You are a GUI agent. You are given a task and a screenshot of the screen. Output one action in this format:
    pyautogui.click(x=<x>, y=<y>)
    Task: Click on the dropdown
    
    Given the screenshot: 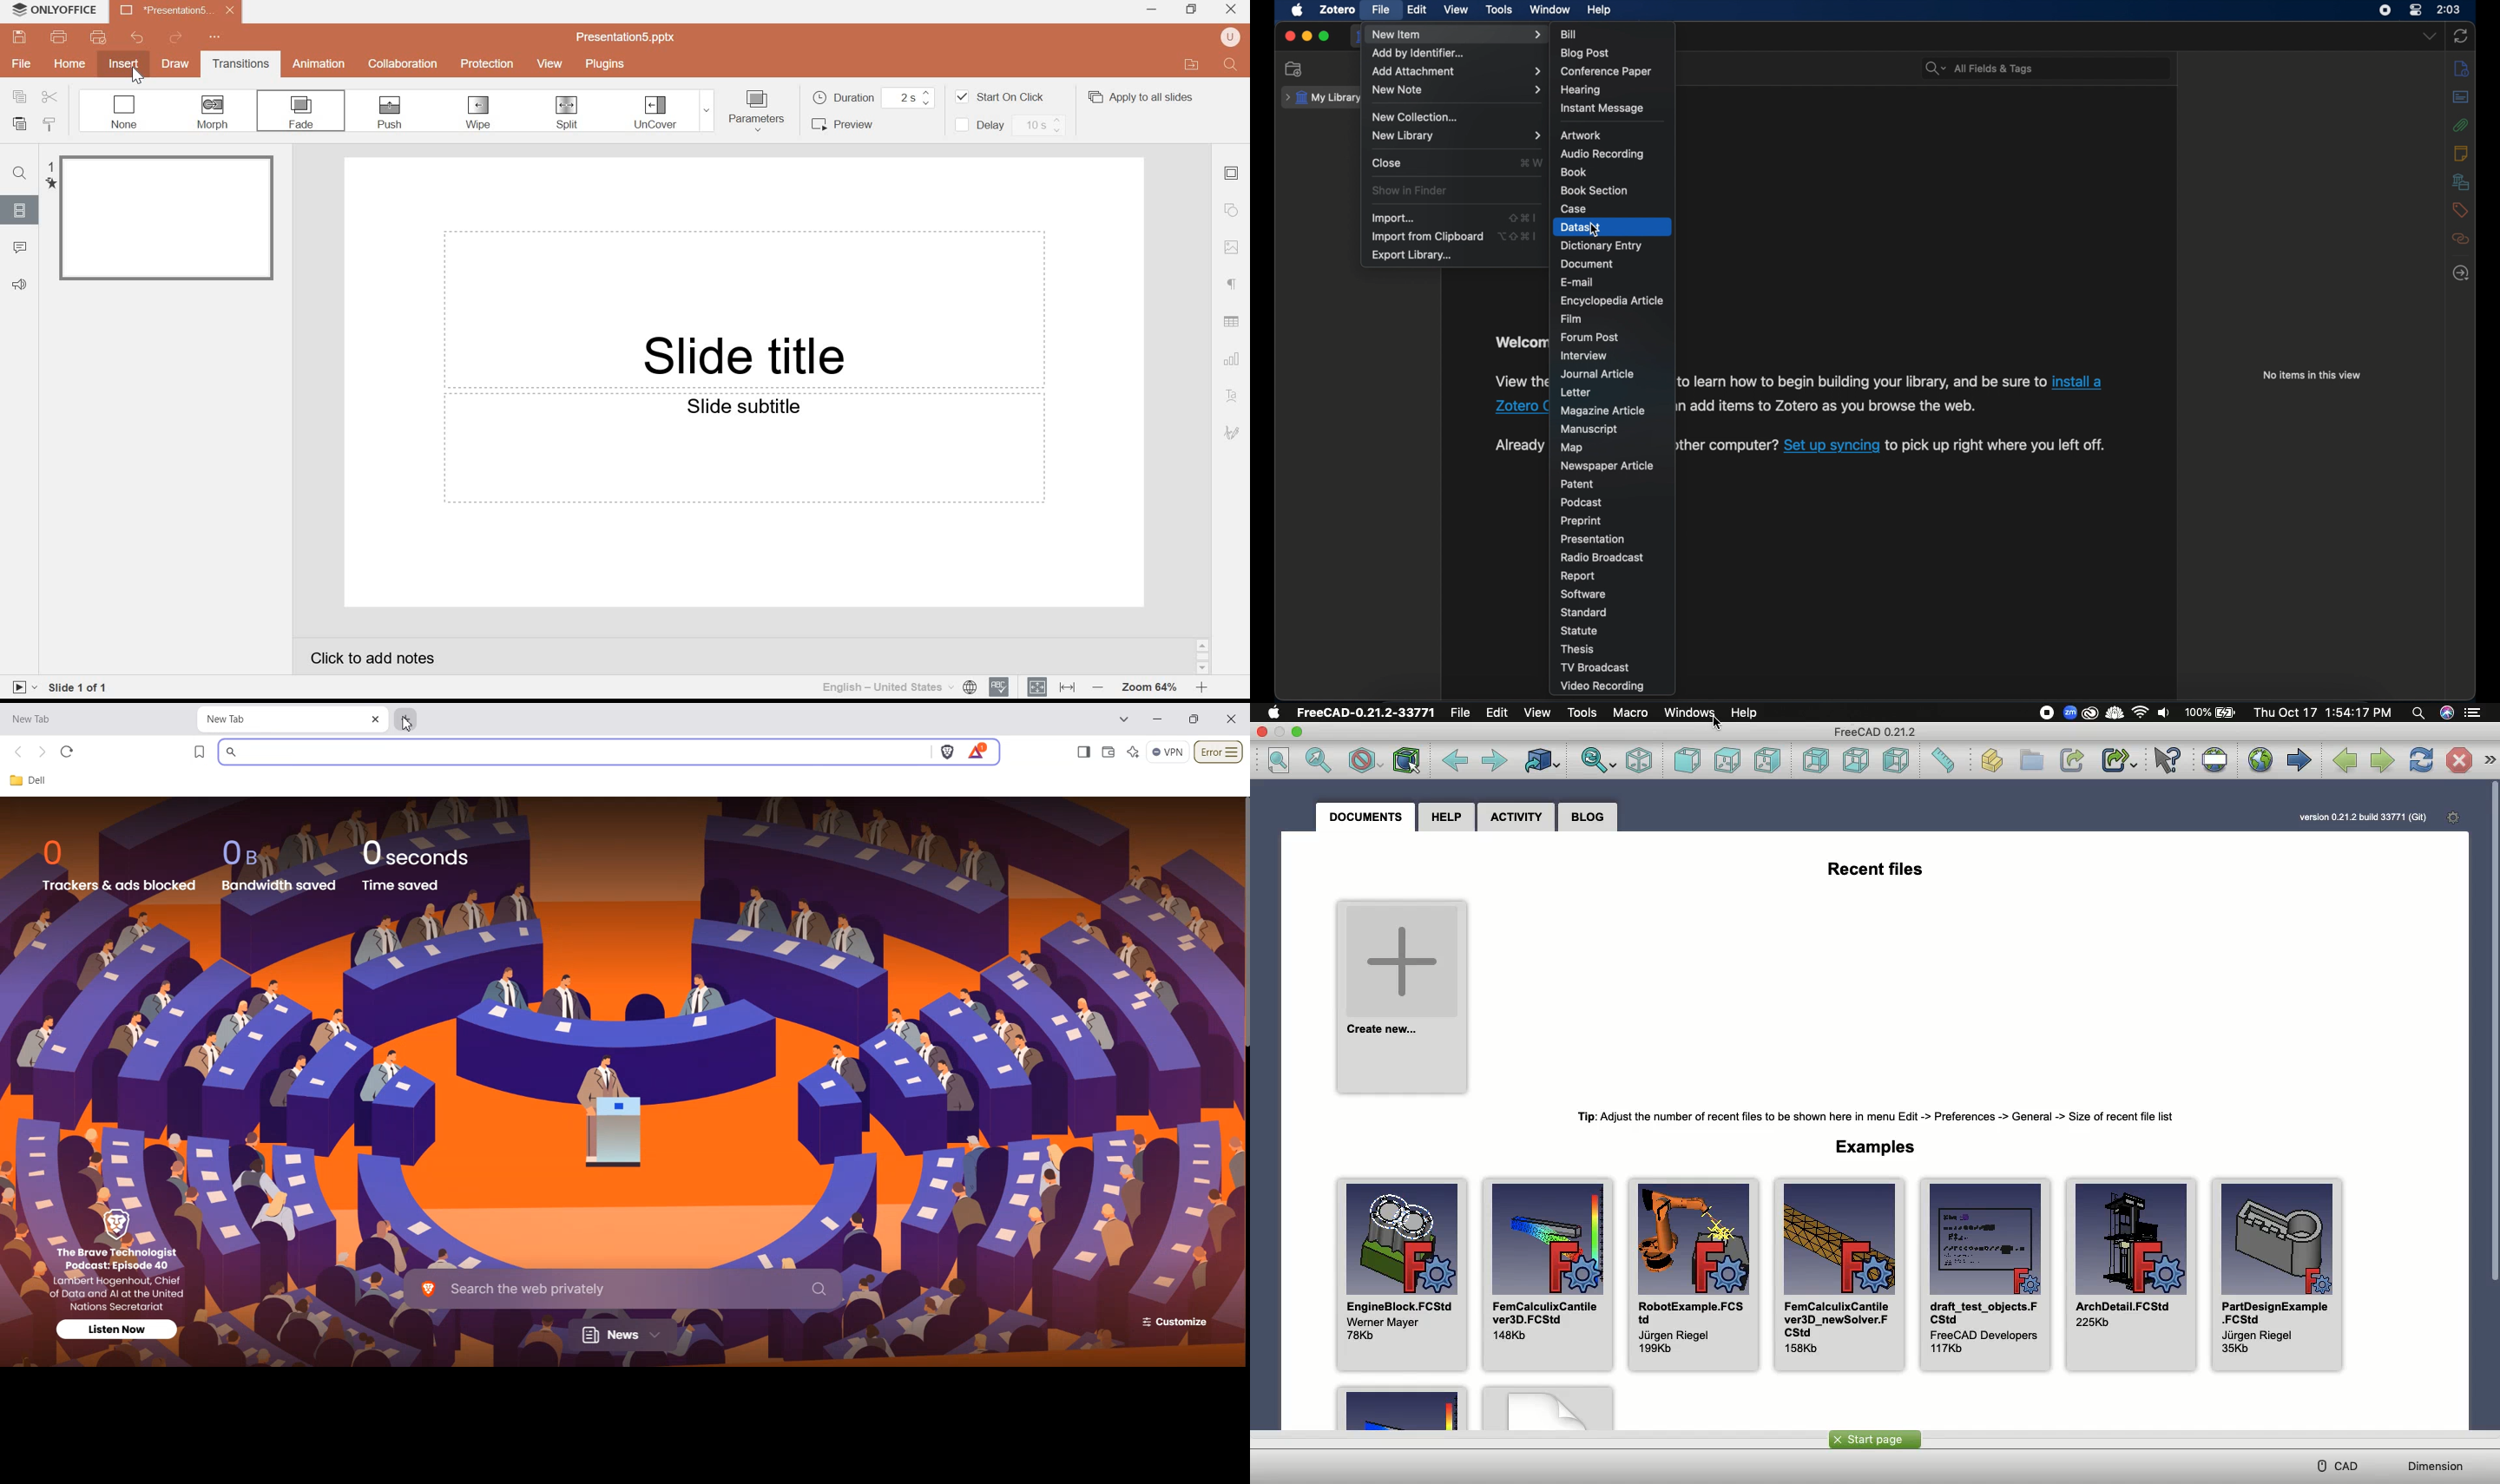 What is the action you would take?
    pyautogui.click(x=2430, y=35)
    